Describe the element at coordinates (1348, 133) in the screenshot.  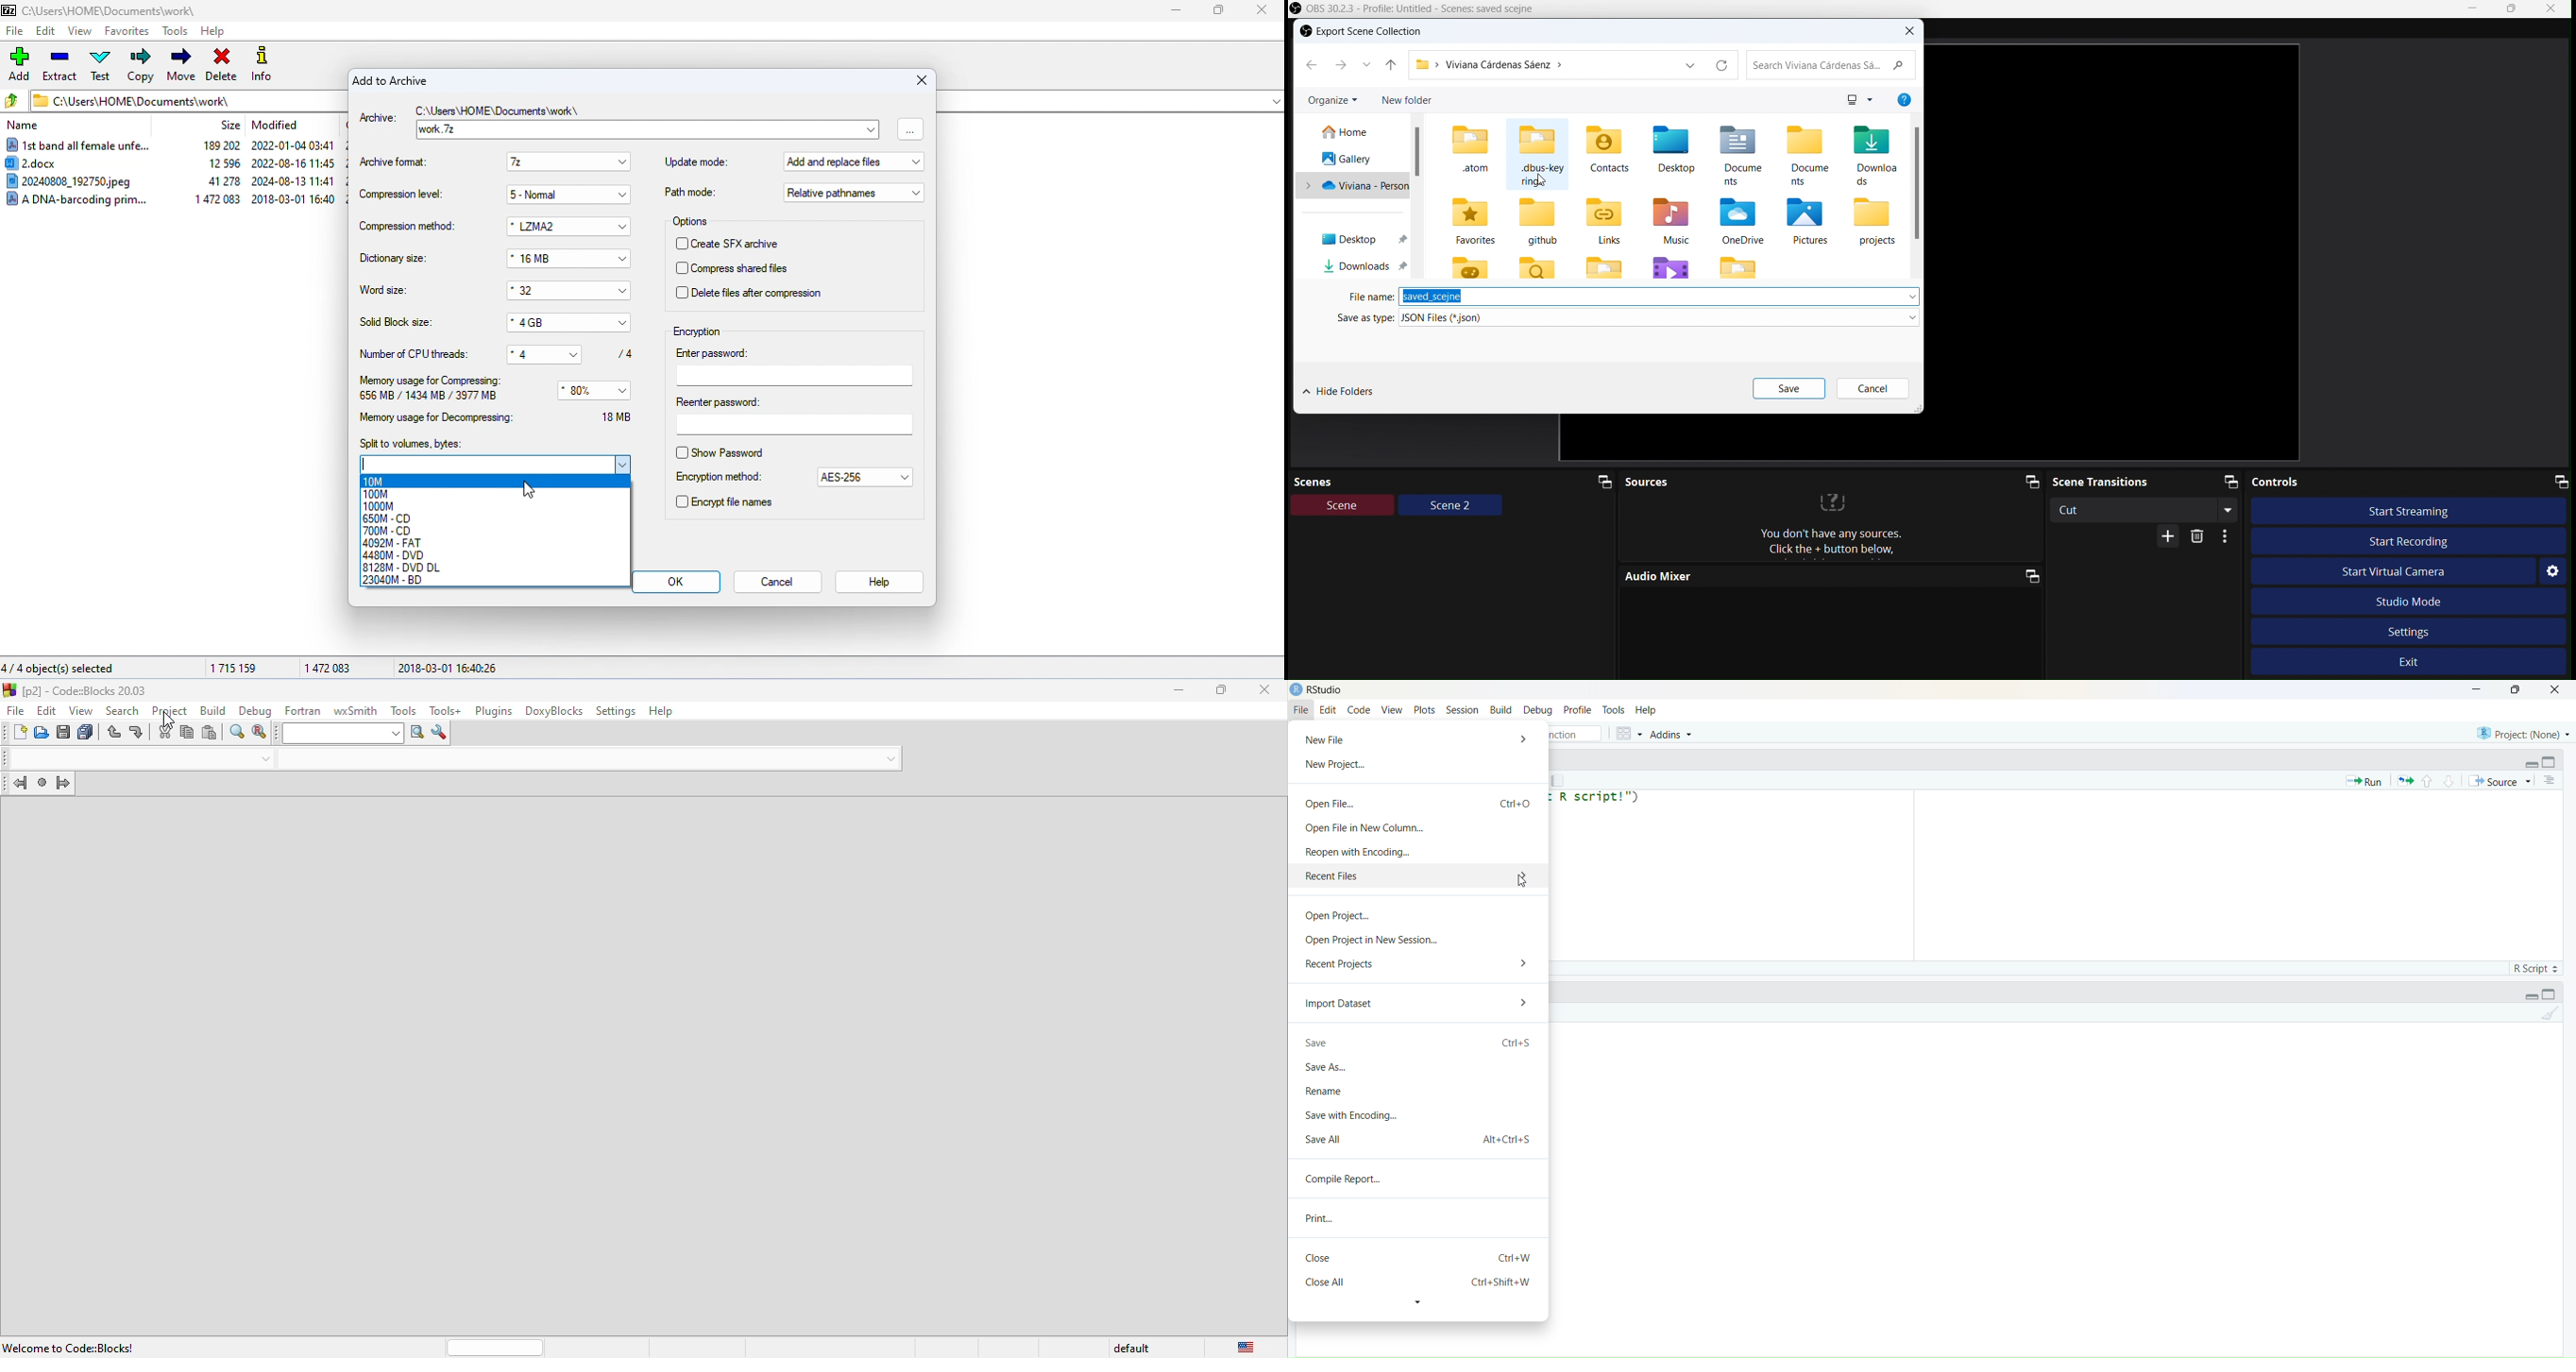
I see `Home` at that location.